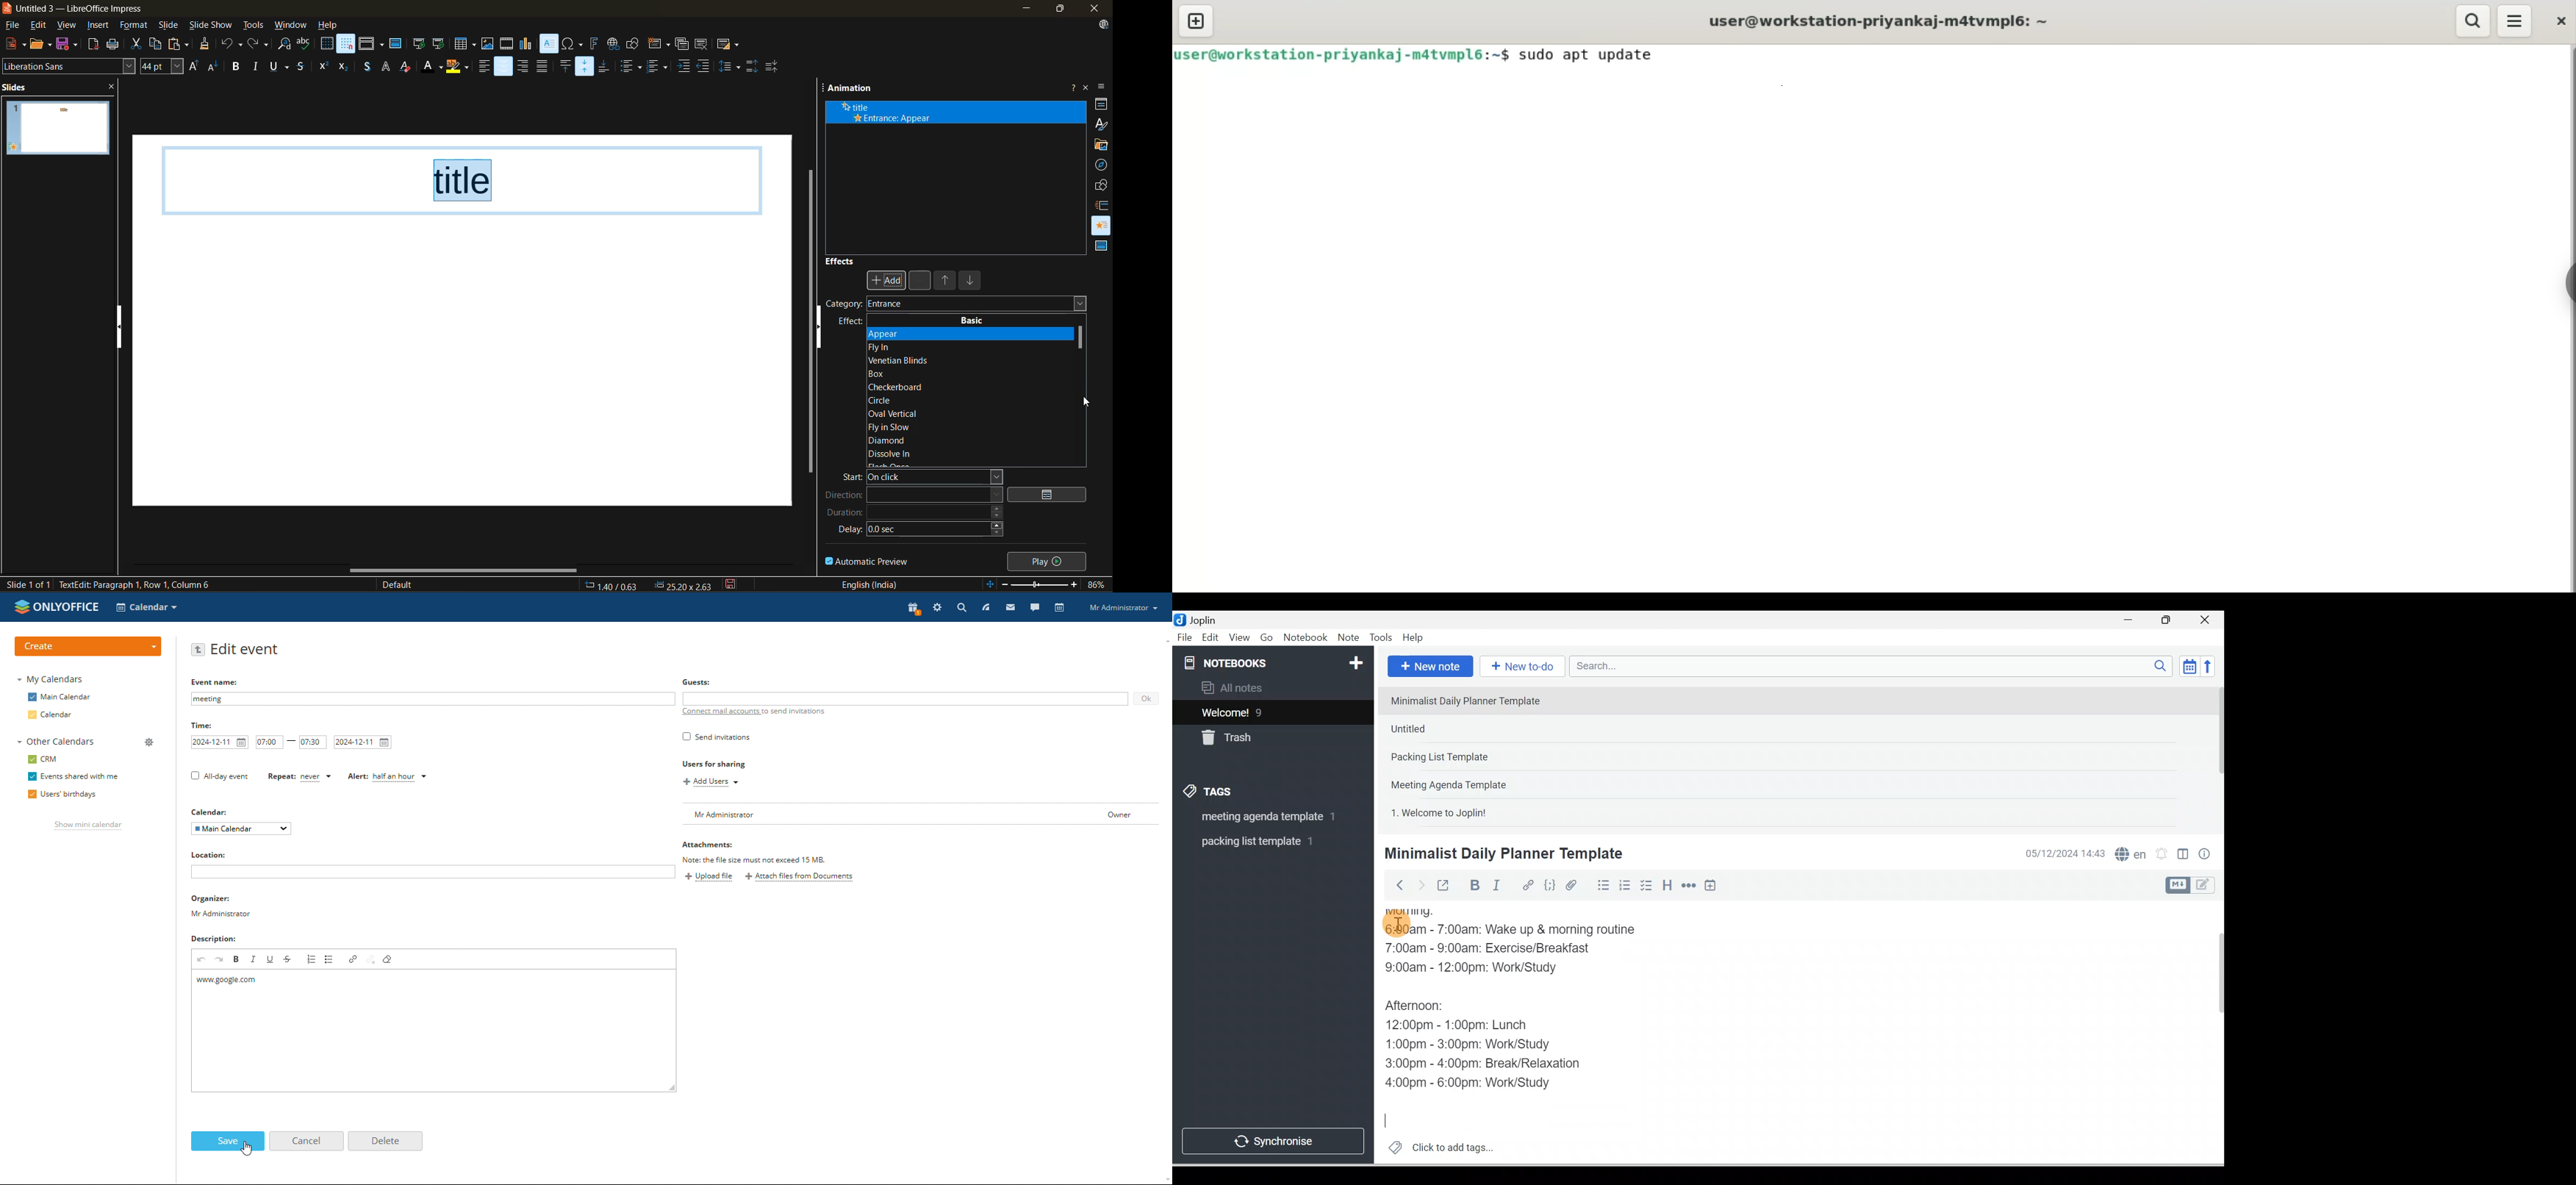 Image resolution: width=2576 pixels, height=1204 pixels. Describe the element at coordinates (458, 67) in the screenshot. I see `character highlighting color` at that location.